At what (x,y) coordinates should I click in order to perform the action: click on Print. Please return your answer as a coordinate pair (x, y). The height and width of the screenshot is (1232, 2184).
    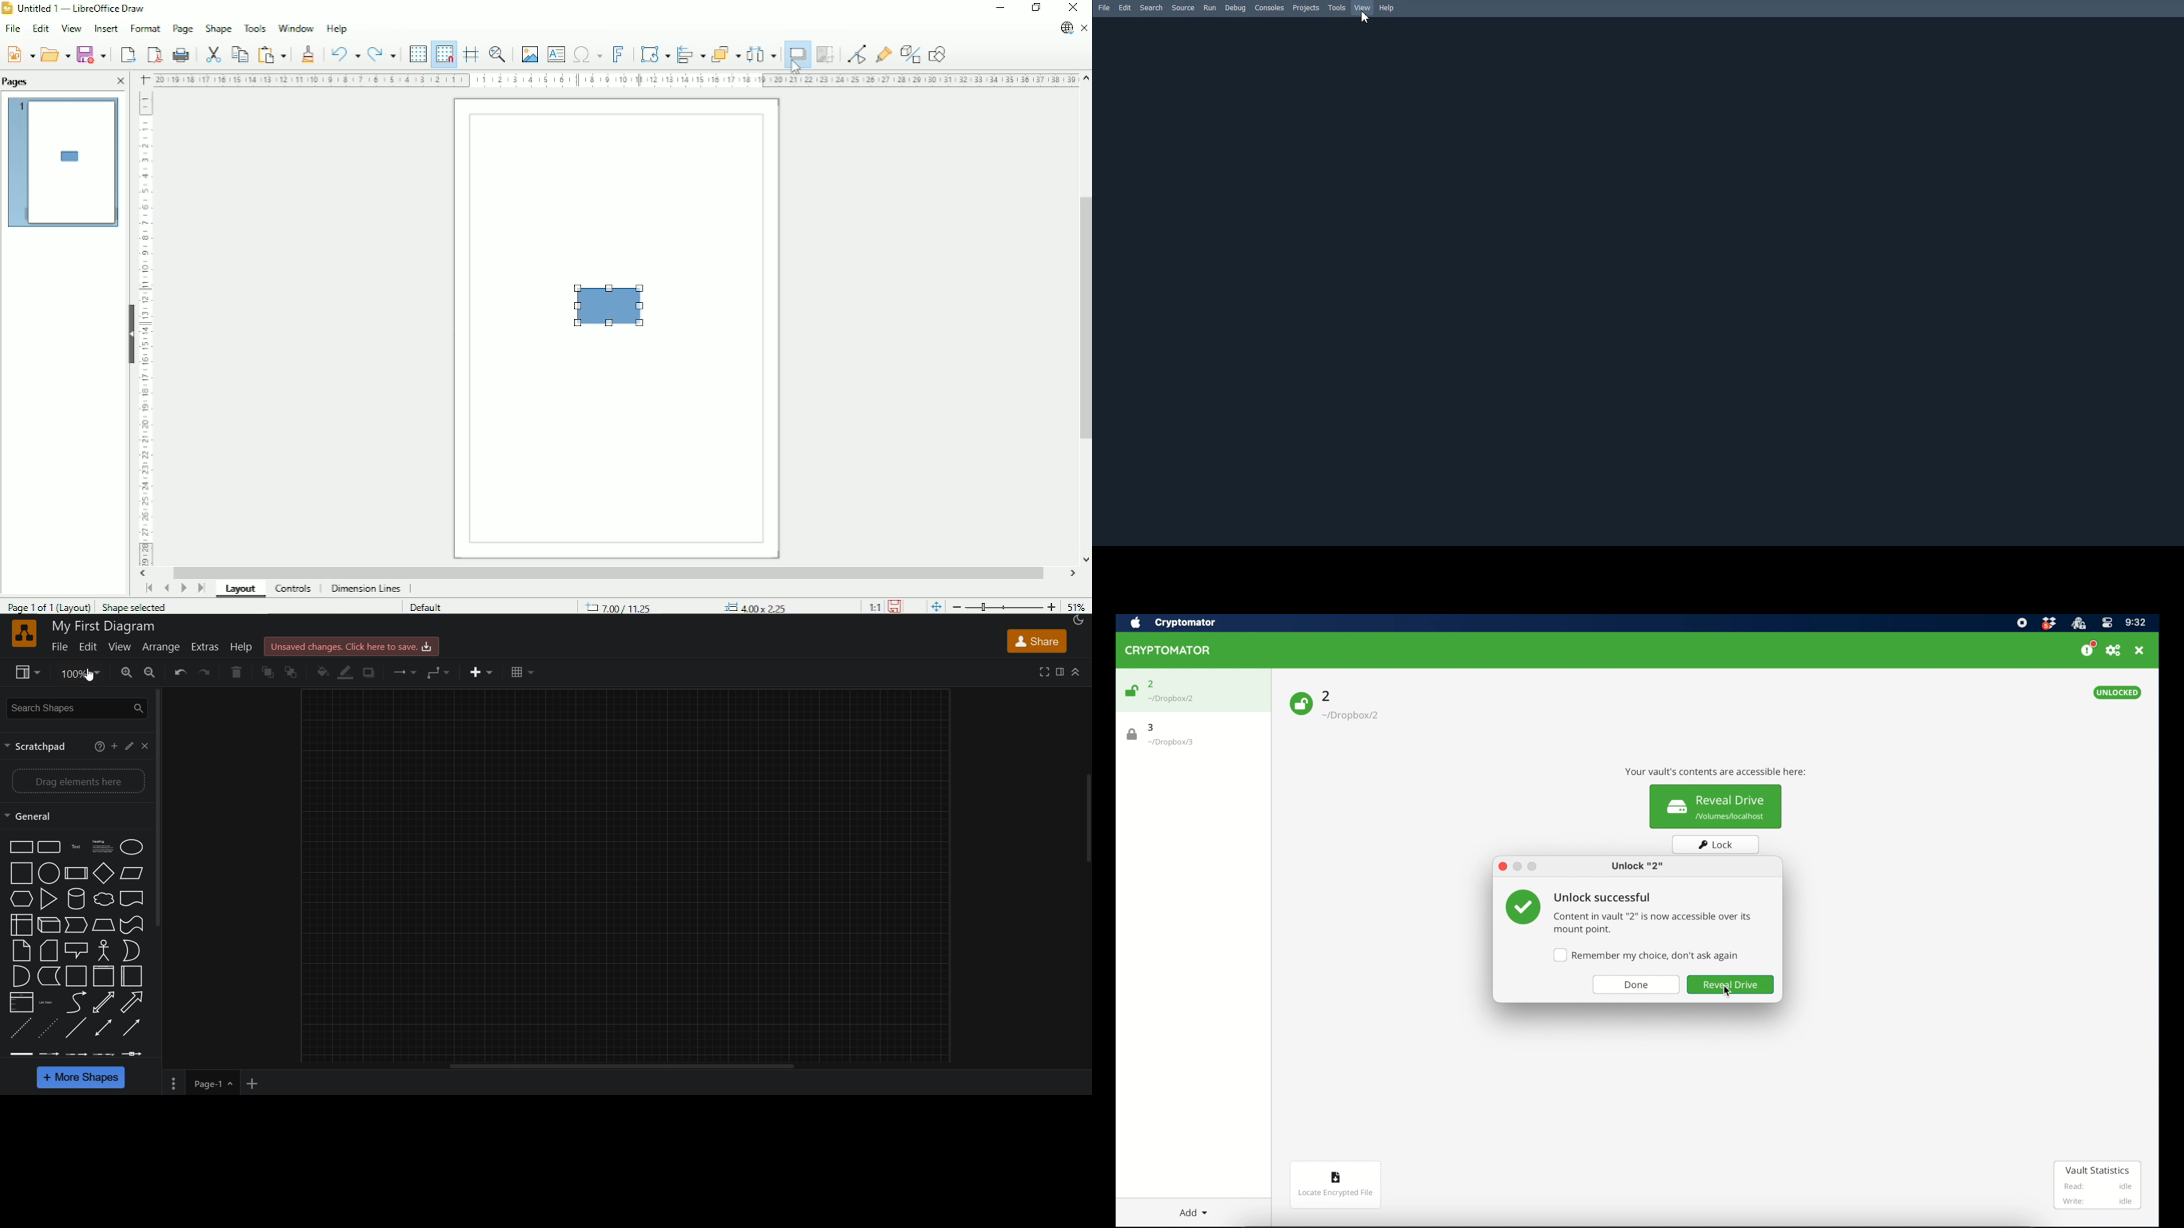
    Looking at the image, I should click on (182, 56).